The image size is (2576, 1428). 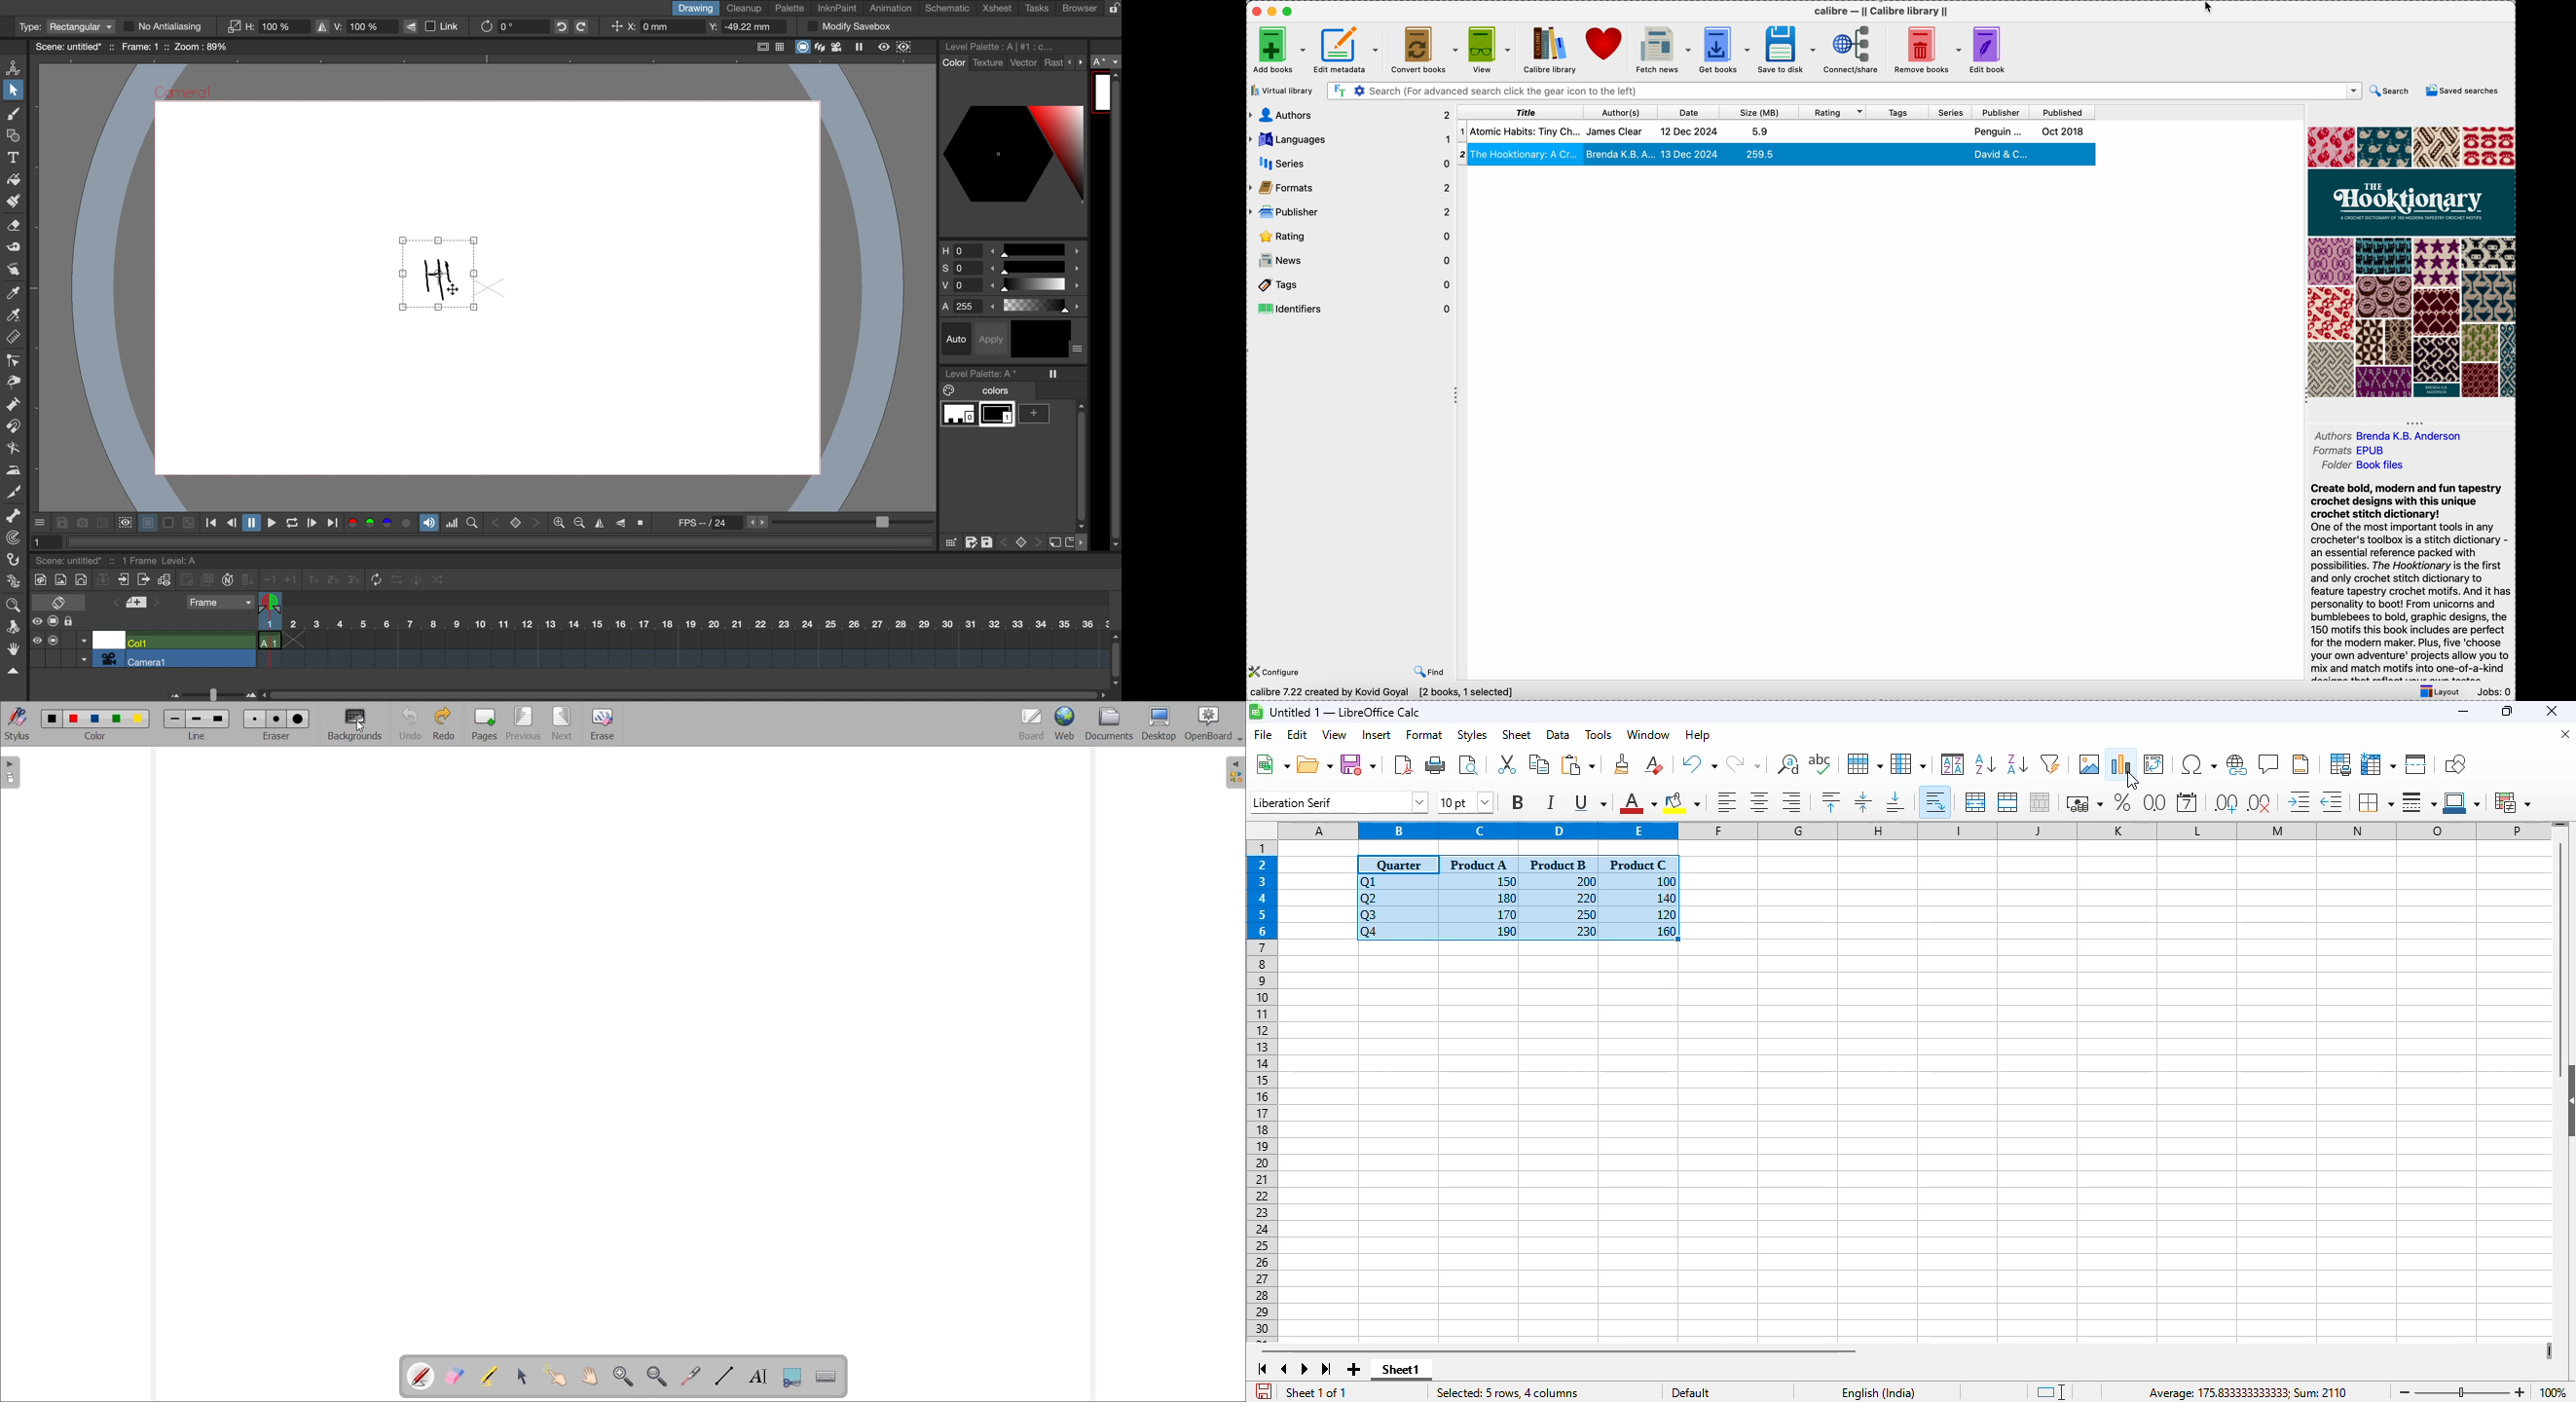 What do you see at coordinates (2083, 803) in the screenshot?
I see `format as currency` at bounding box center [2083, 803].